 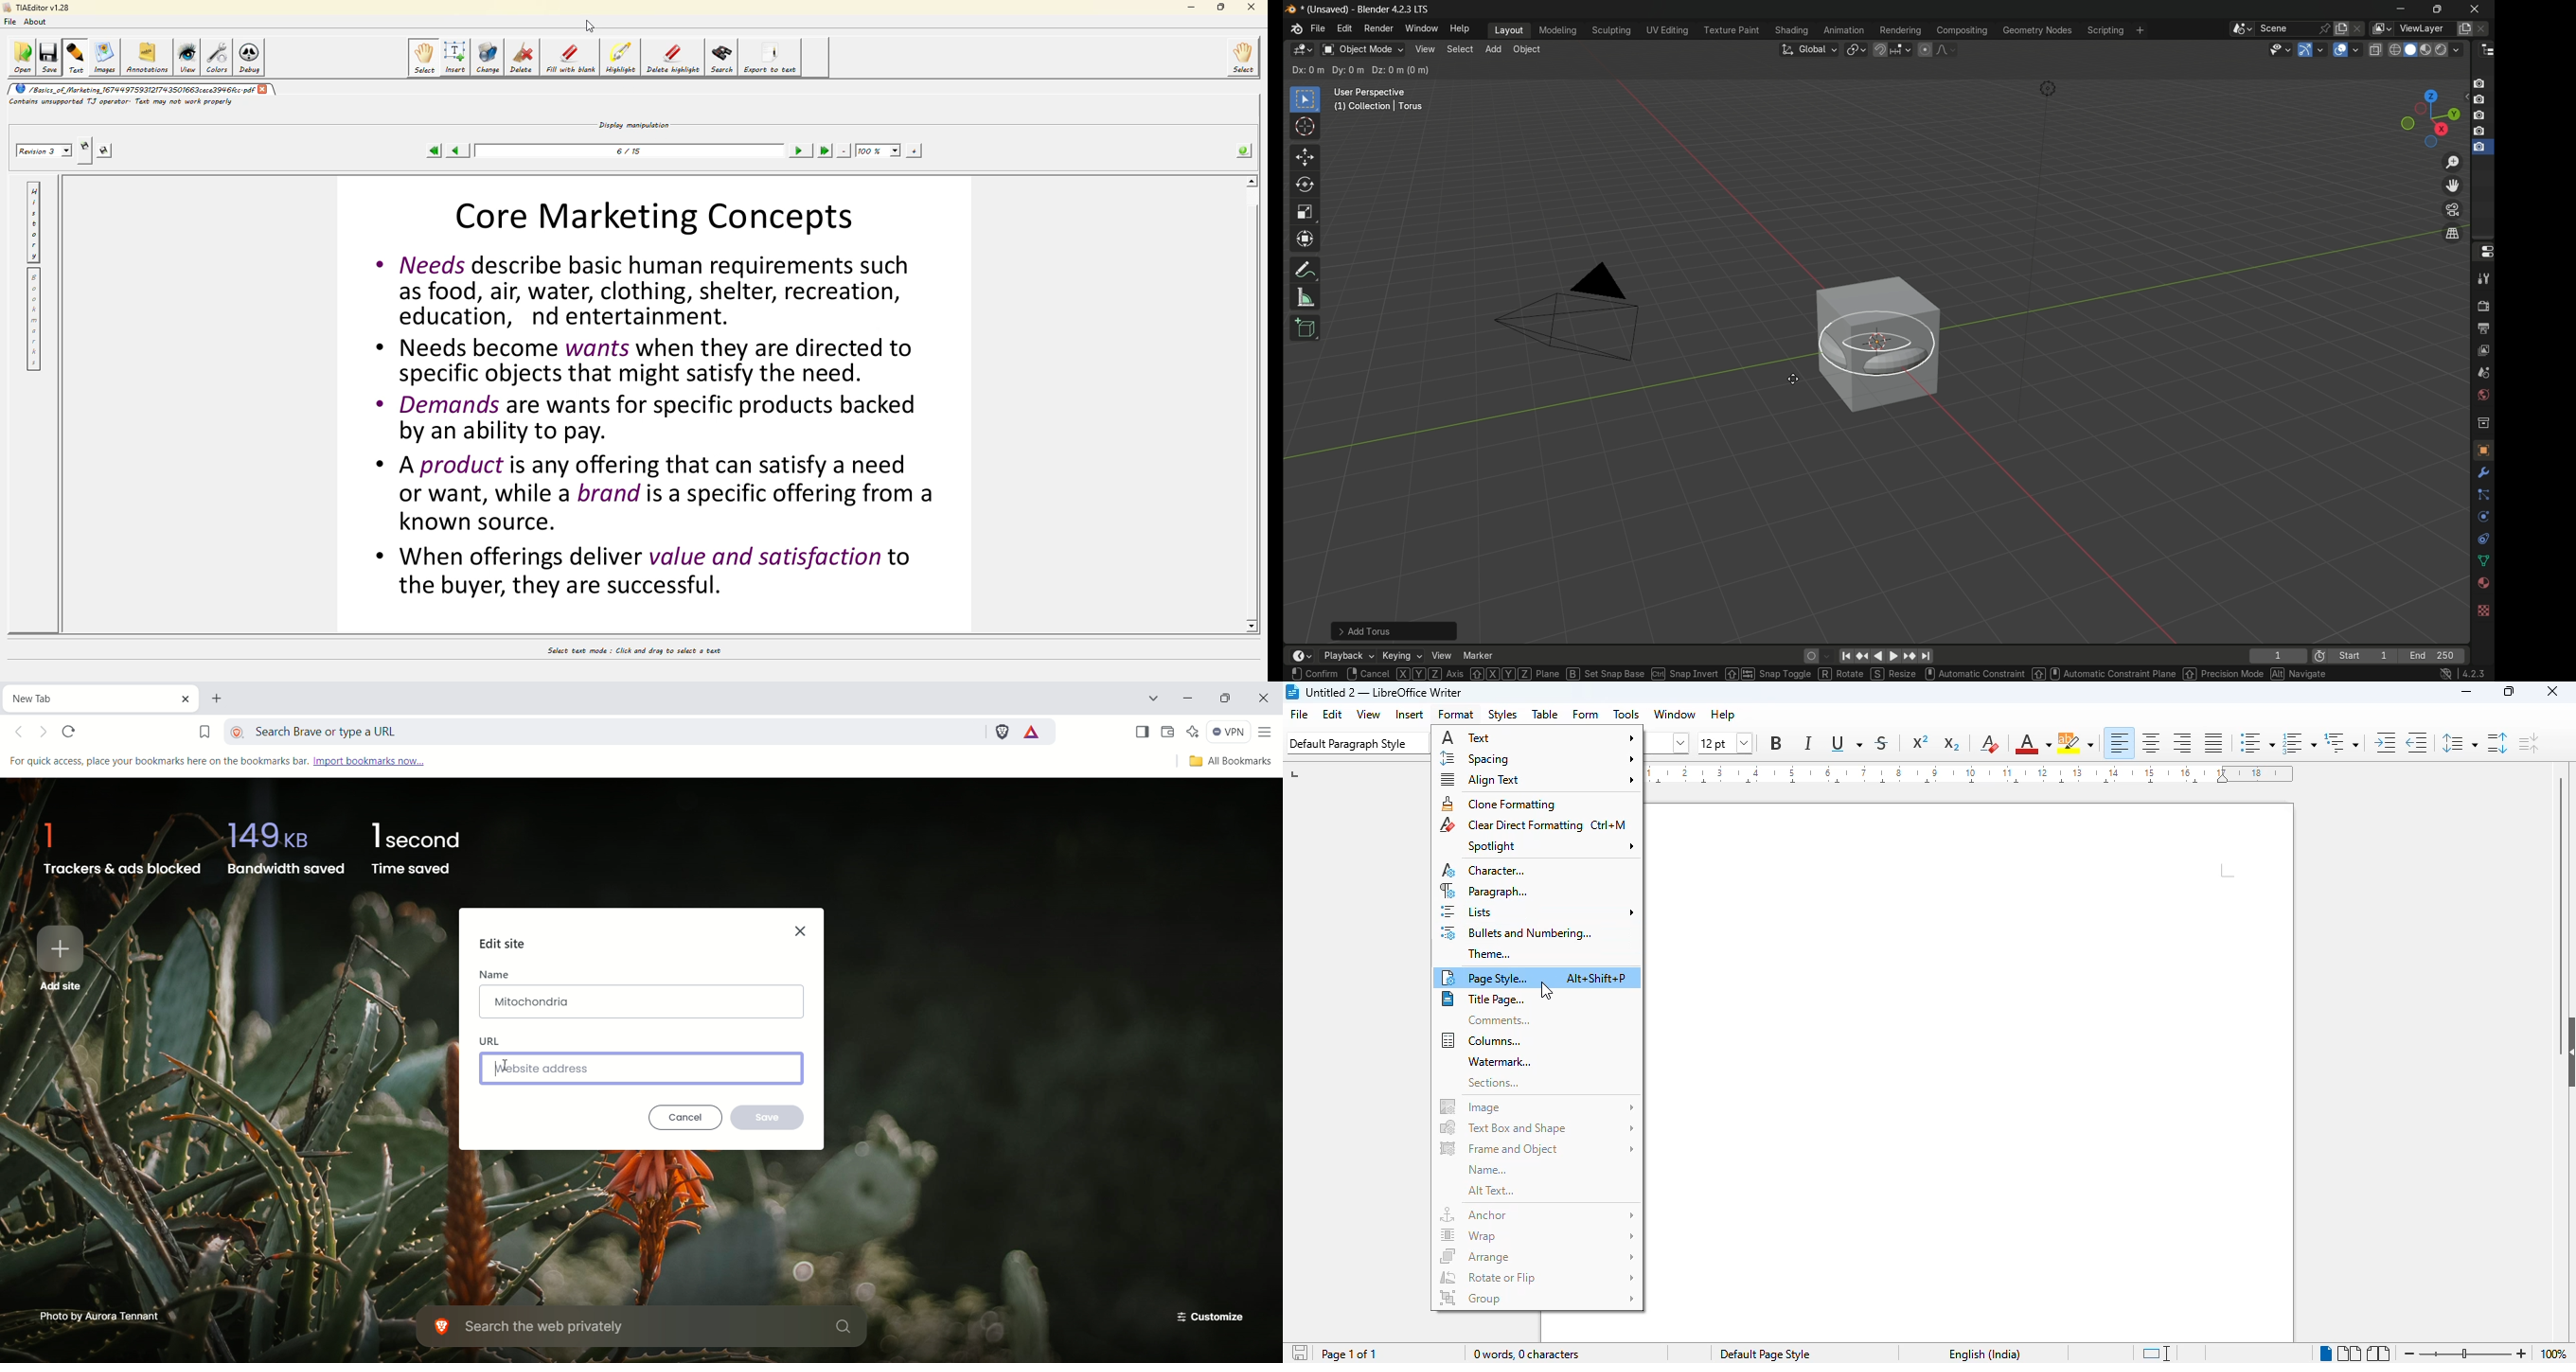 What do you see at coordinates (1430, 673) in the screenshot?
I see `Axis` at bounding box center [1430, 673].